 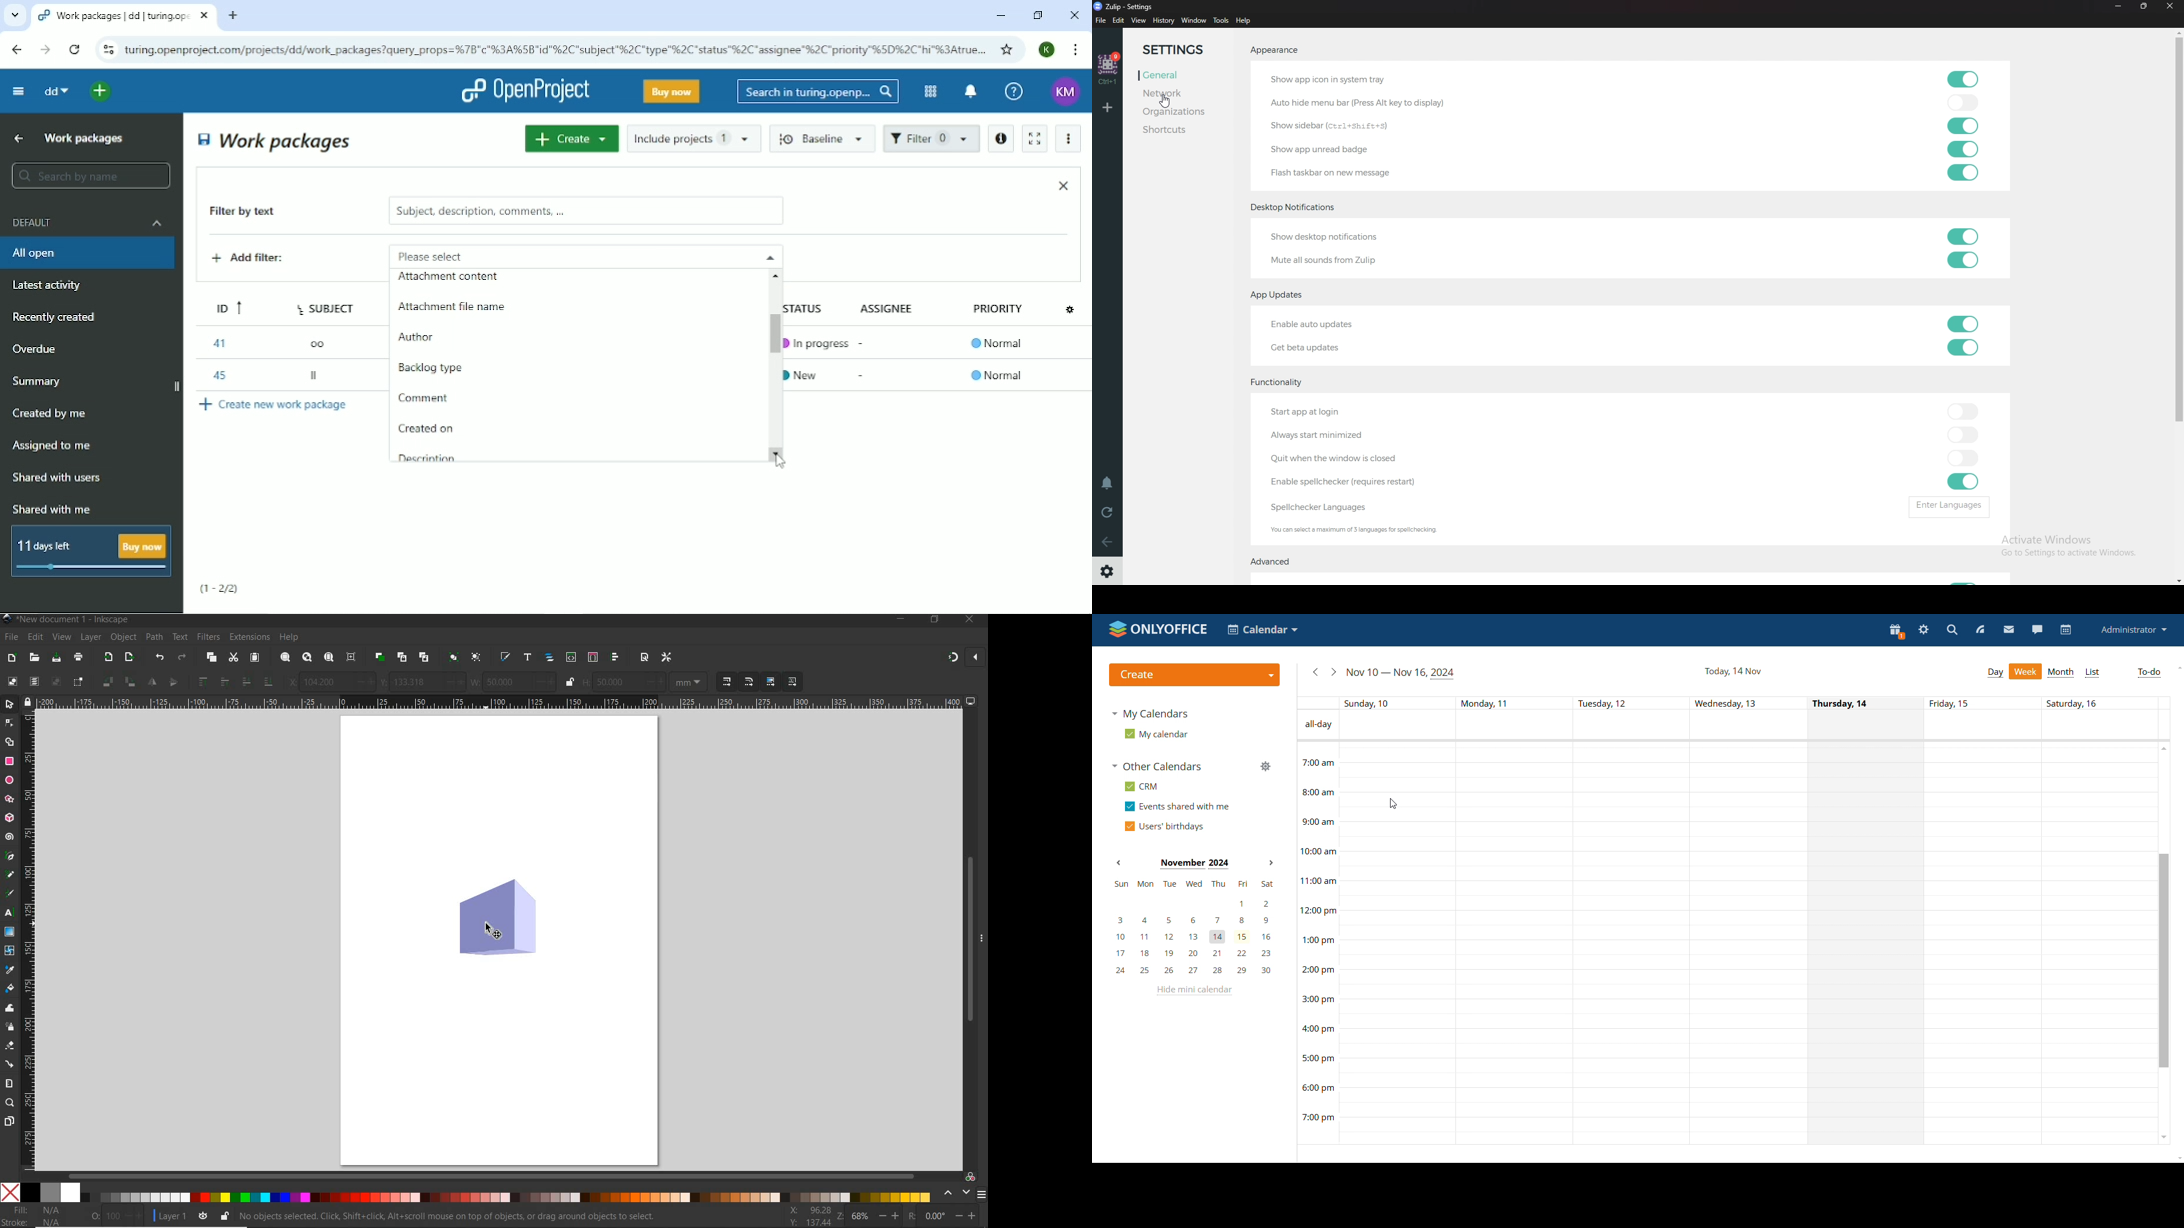 I want to click on Shared with me, so click(x=54, y=509).